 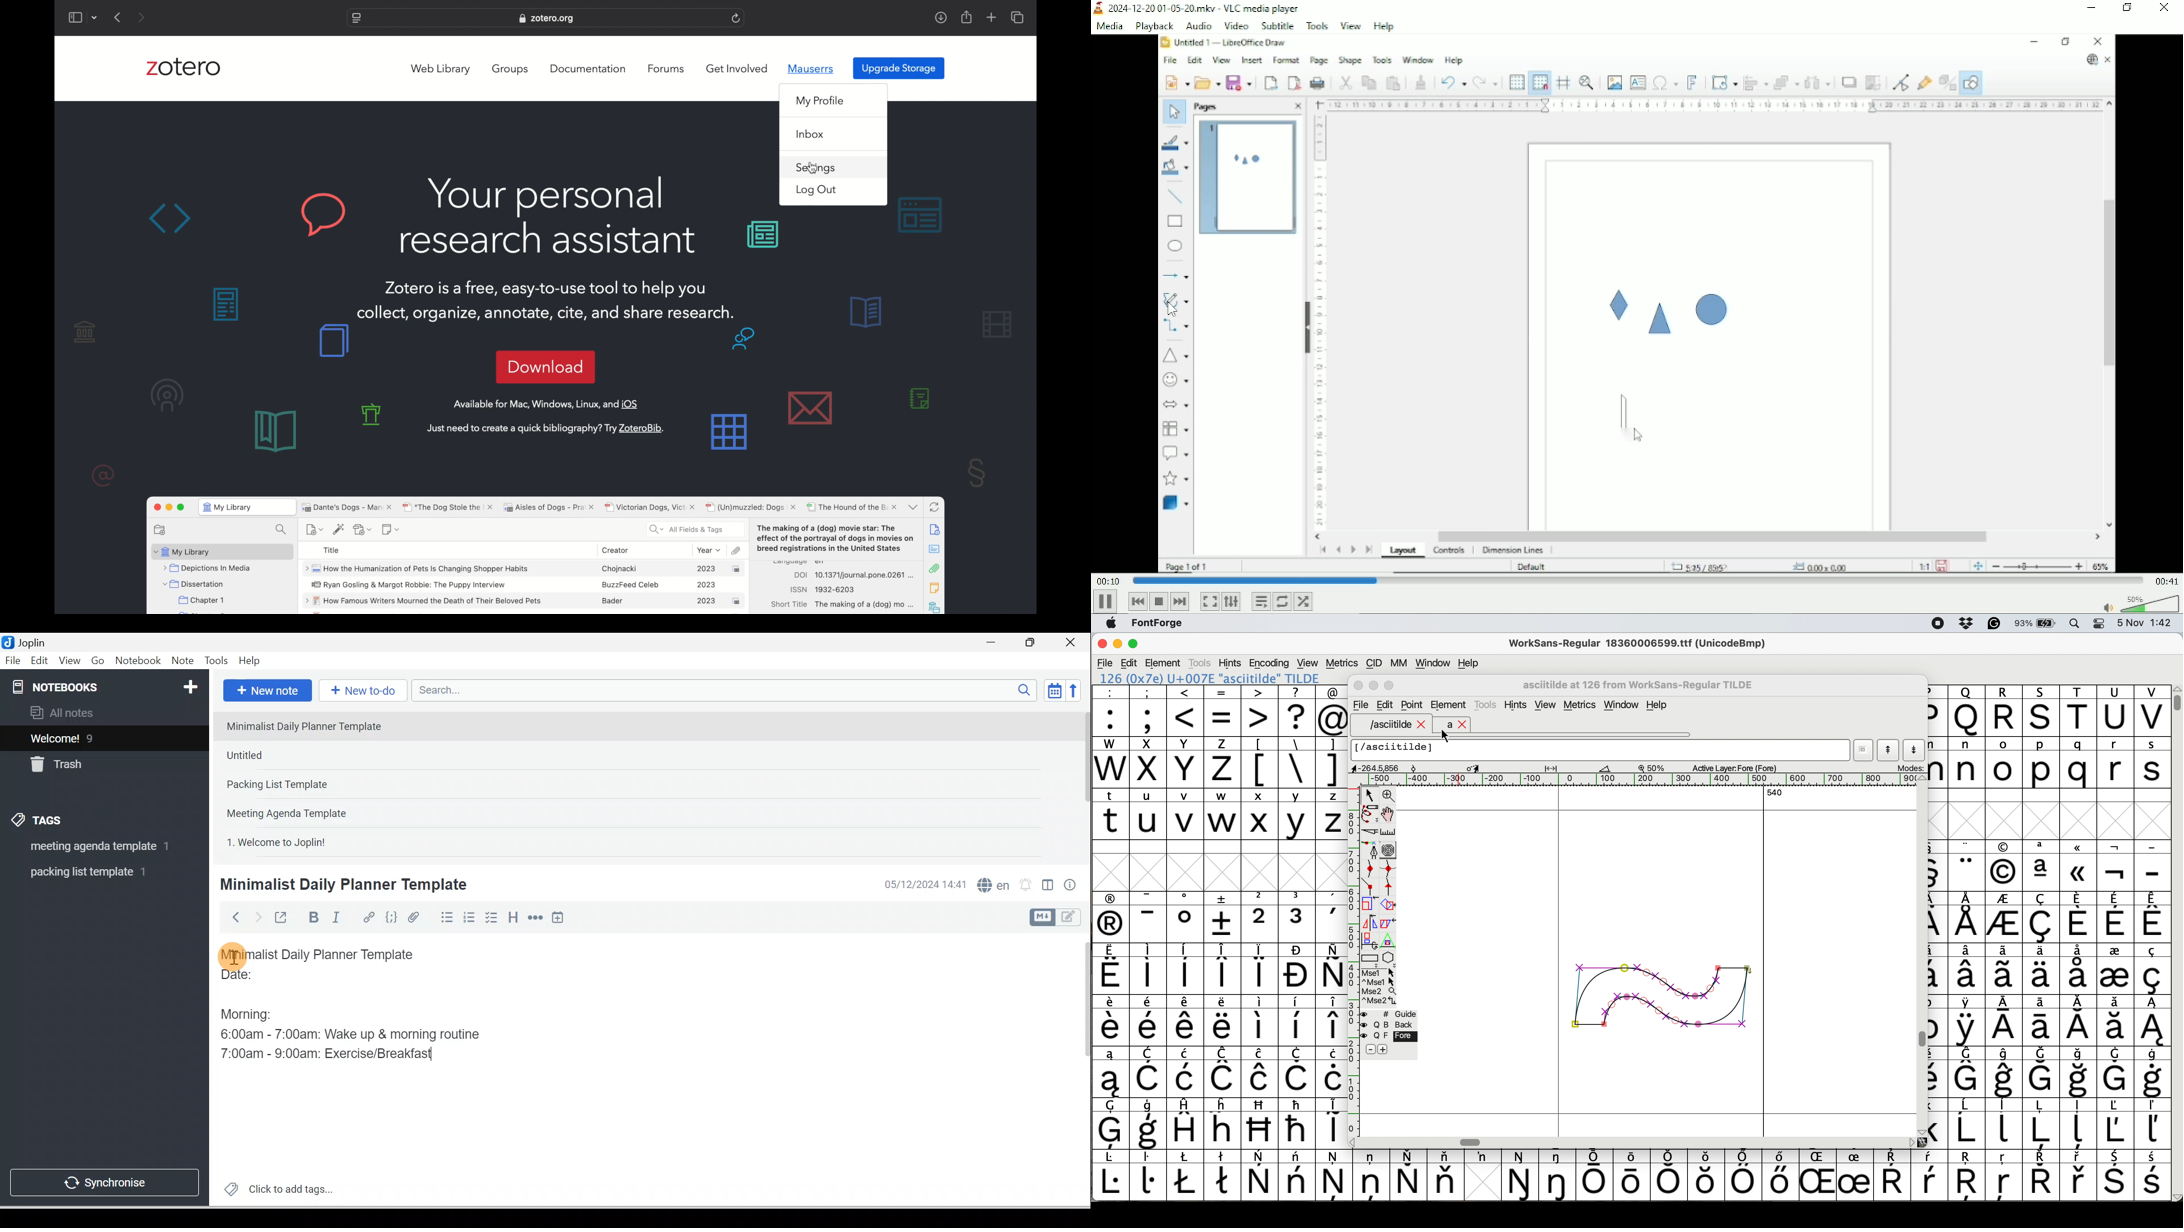 What do you see at coordinates (96, 17) in the screenshot?
I see `dropdown` at bounding box center [96, 17].